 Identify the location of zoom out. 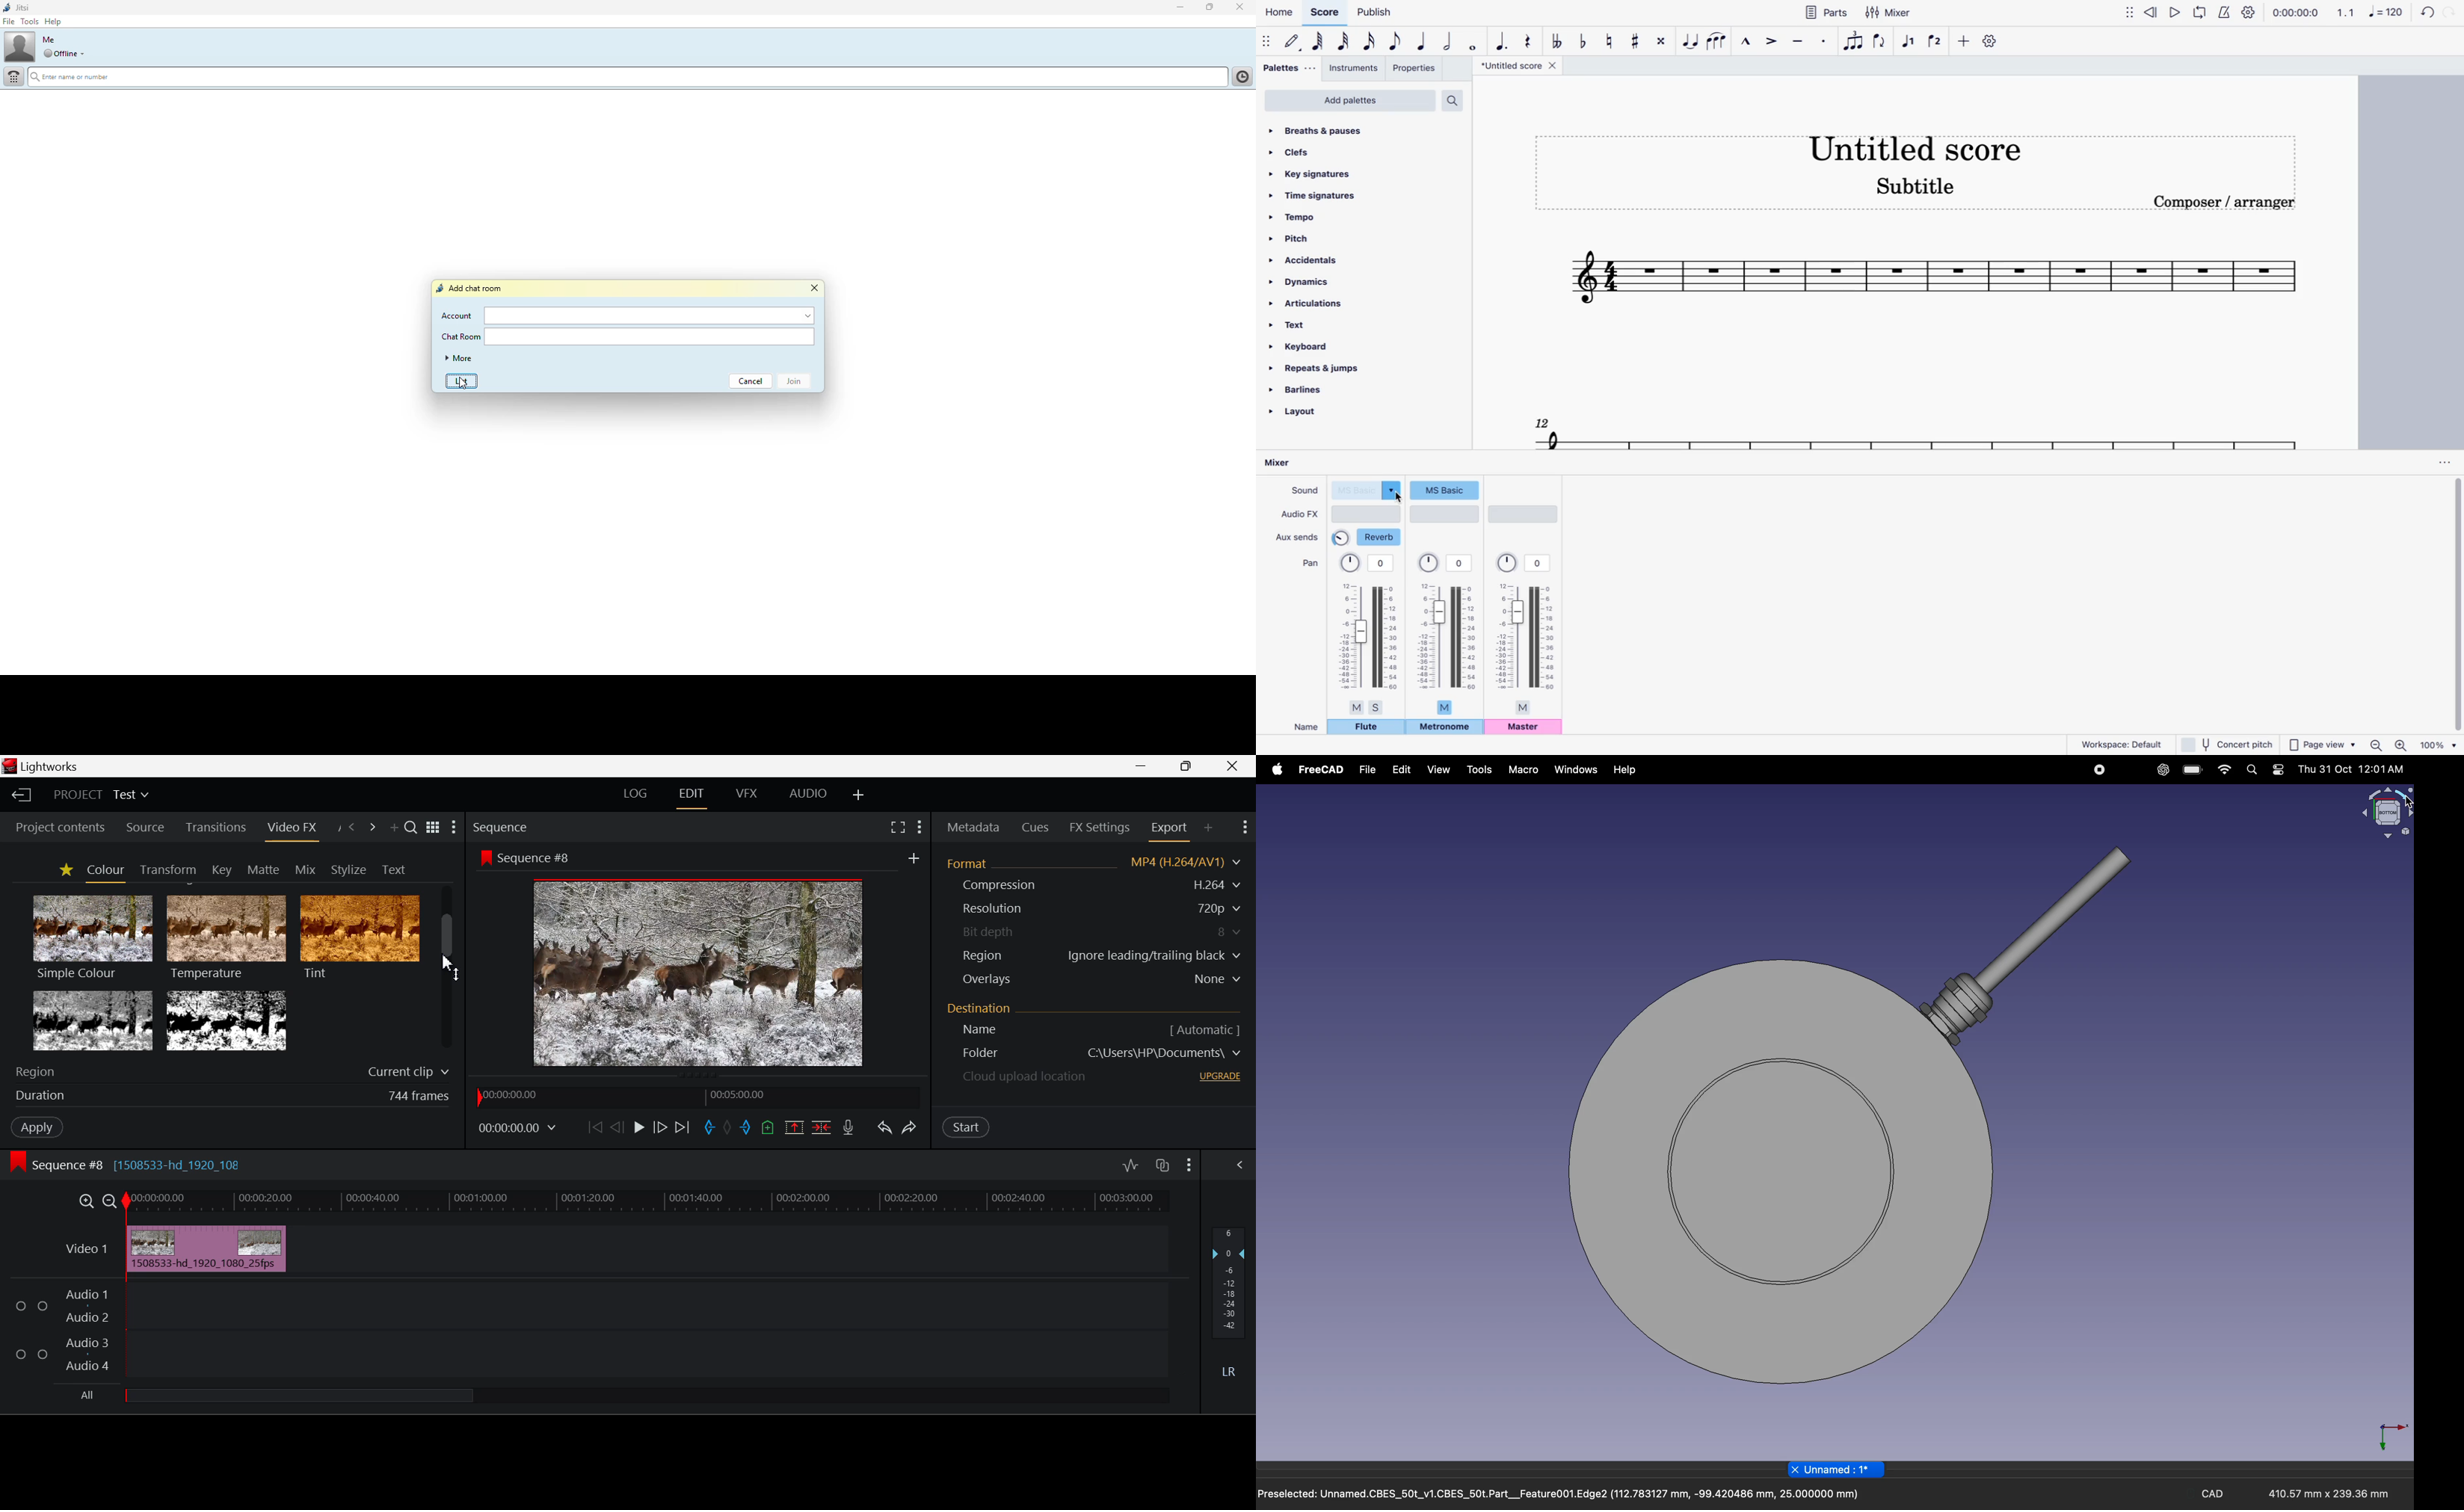
(2378, 744).